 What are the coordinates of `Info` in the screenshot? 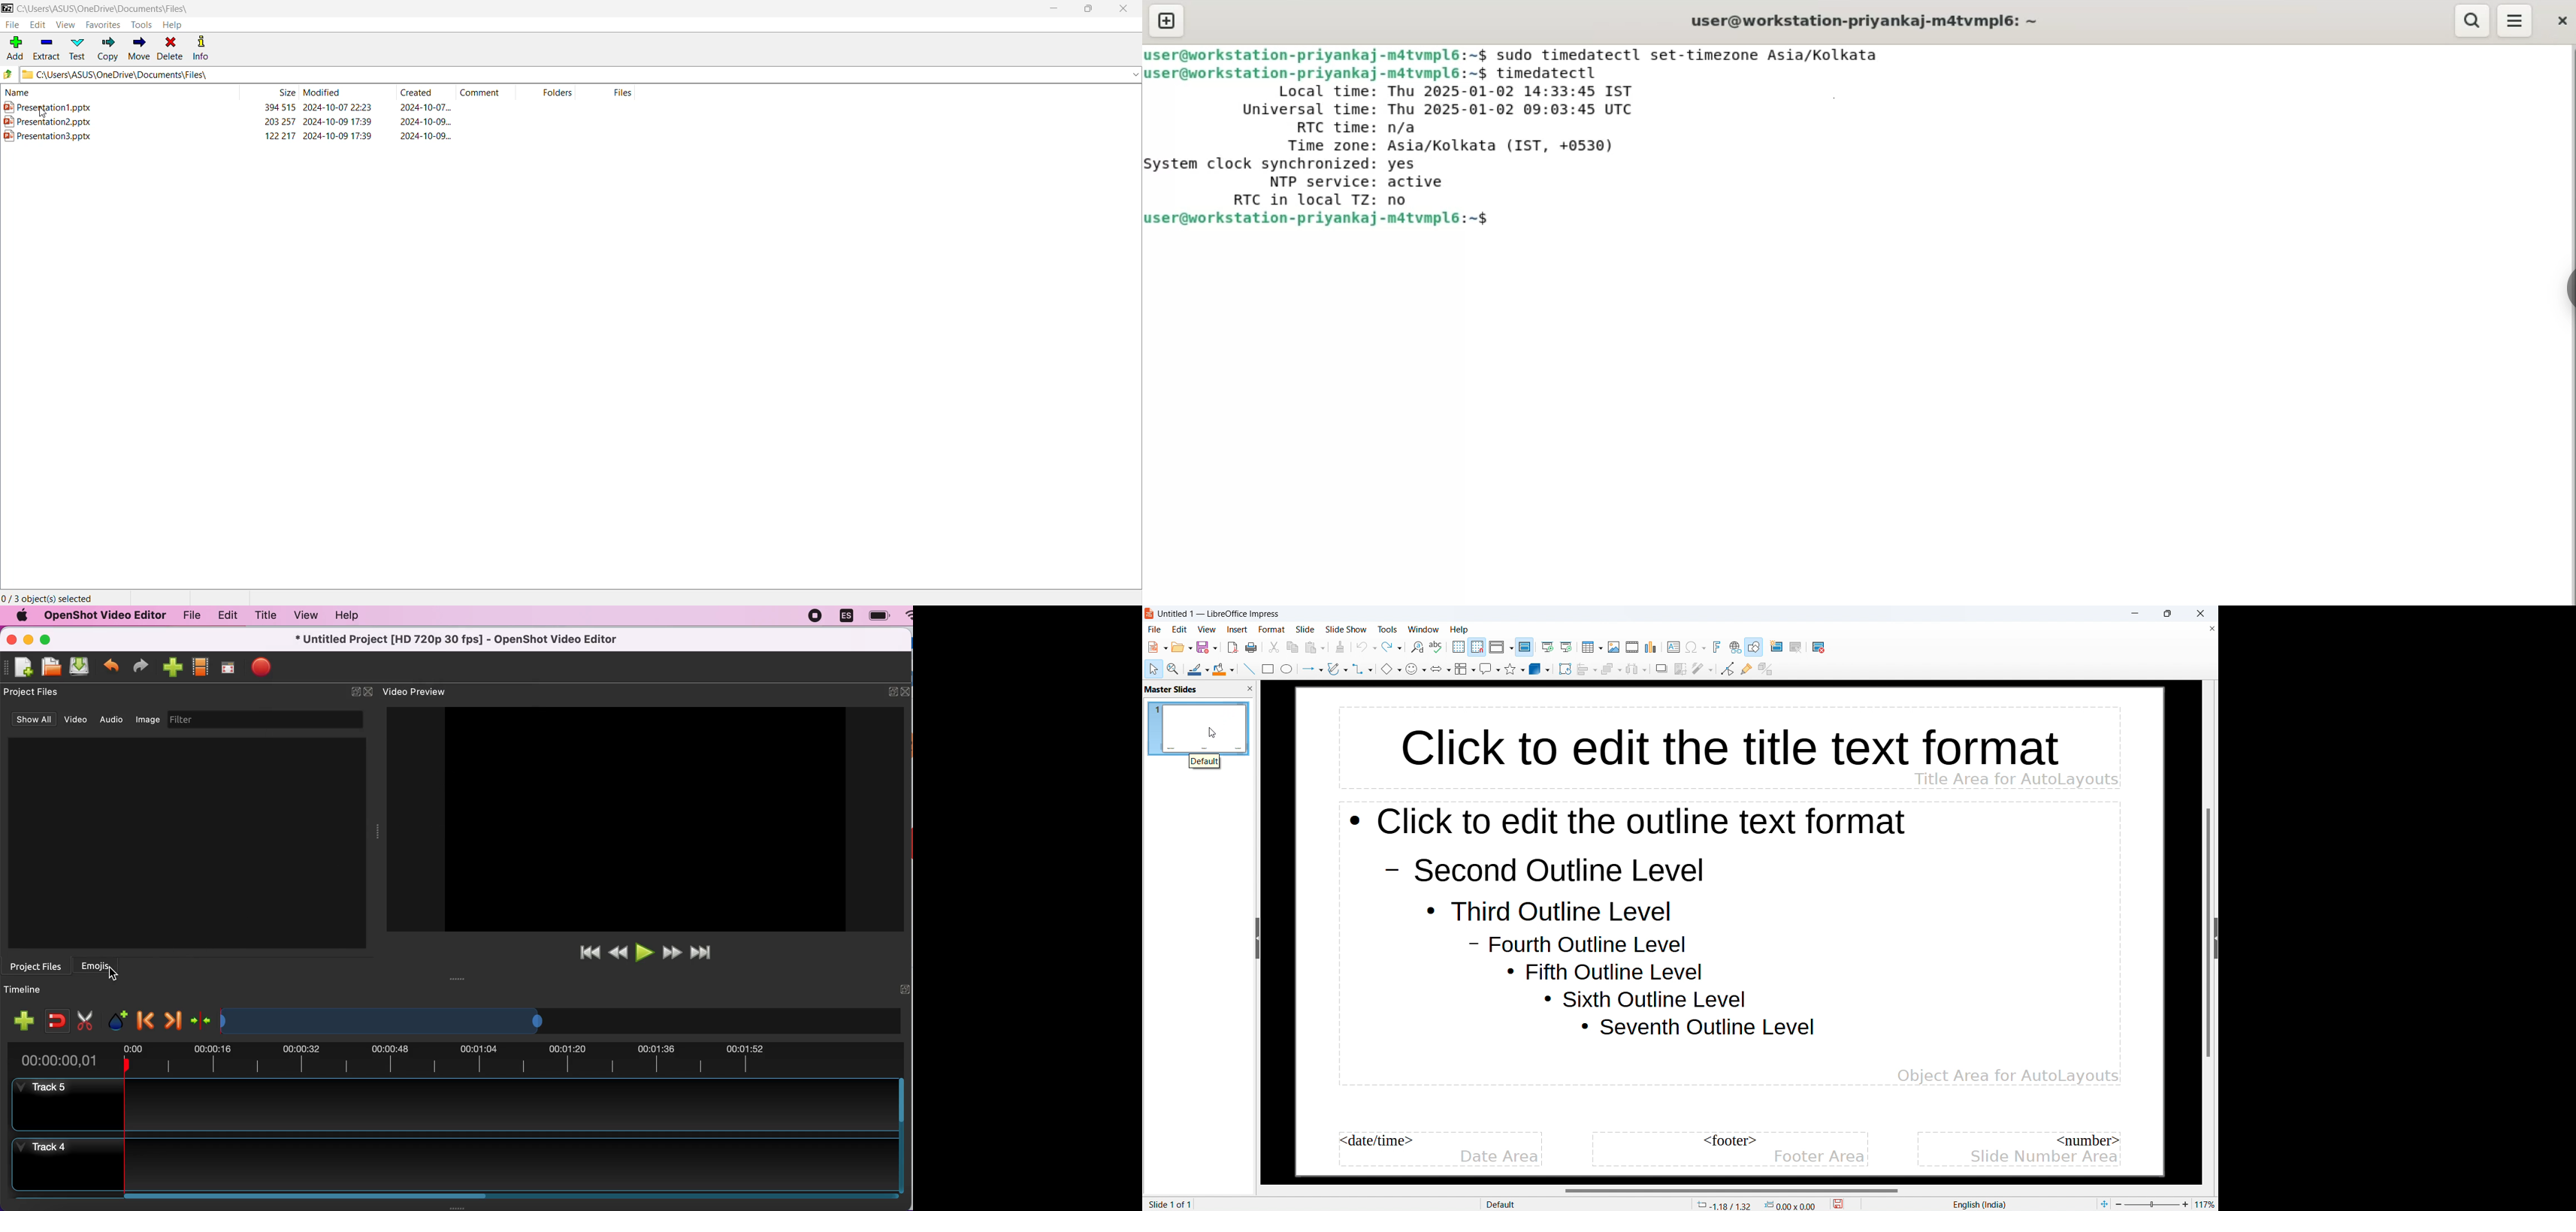 It's located at (202, 47).